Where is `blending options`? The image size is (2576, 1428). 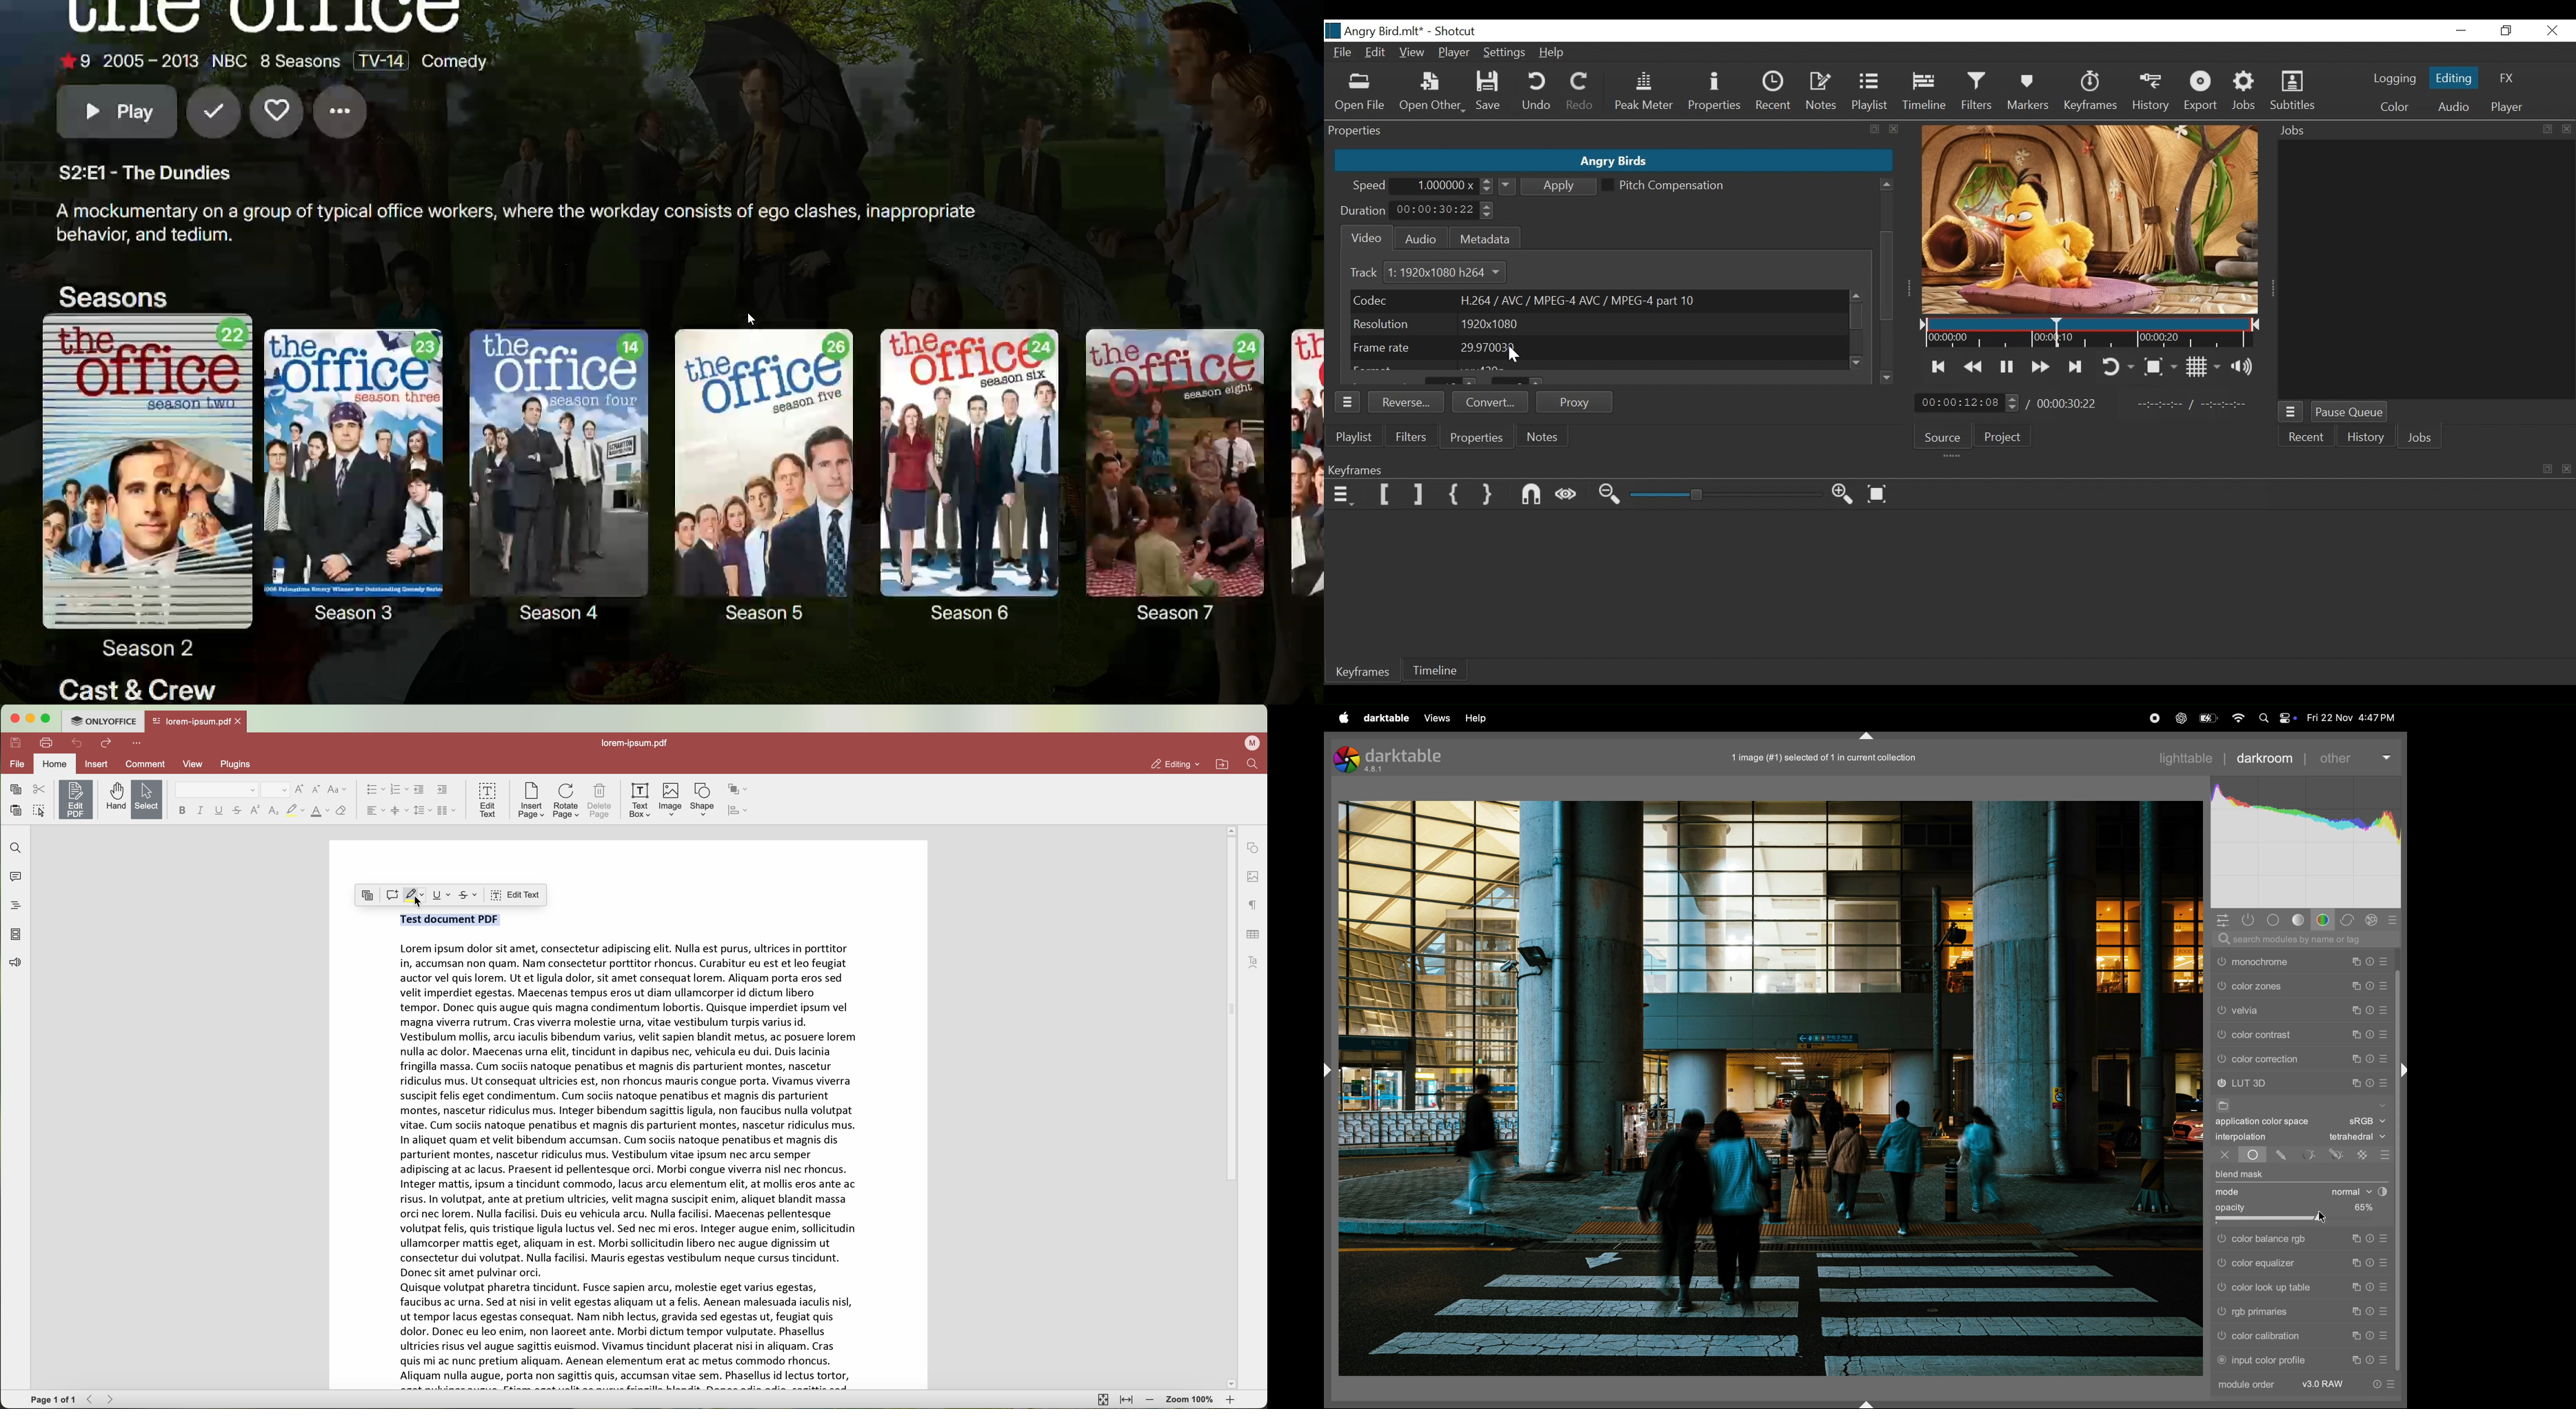 blending options is located at coordinates (2385, 1153).